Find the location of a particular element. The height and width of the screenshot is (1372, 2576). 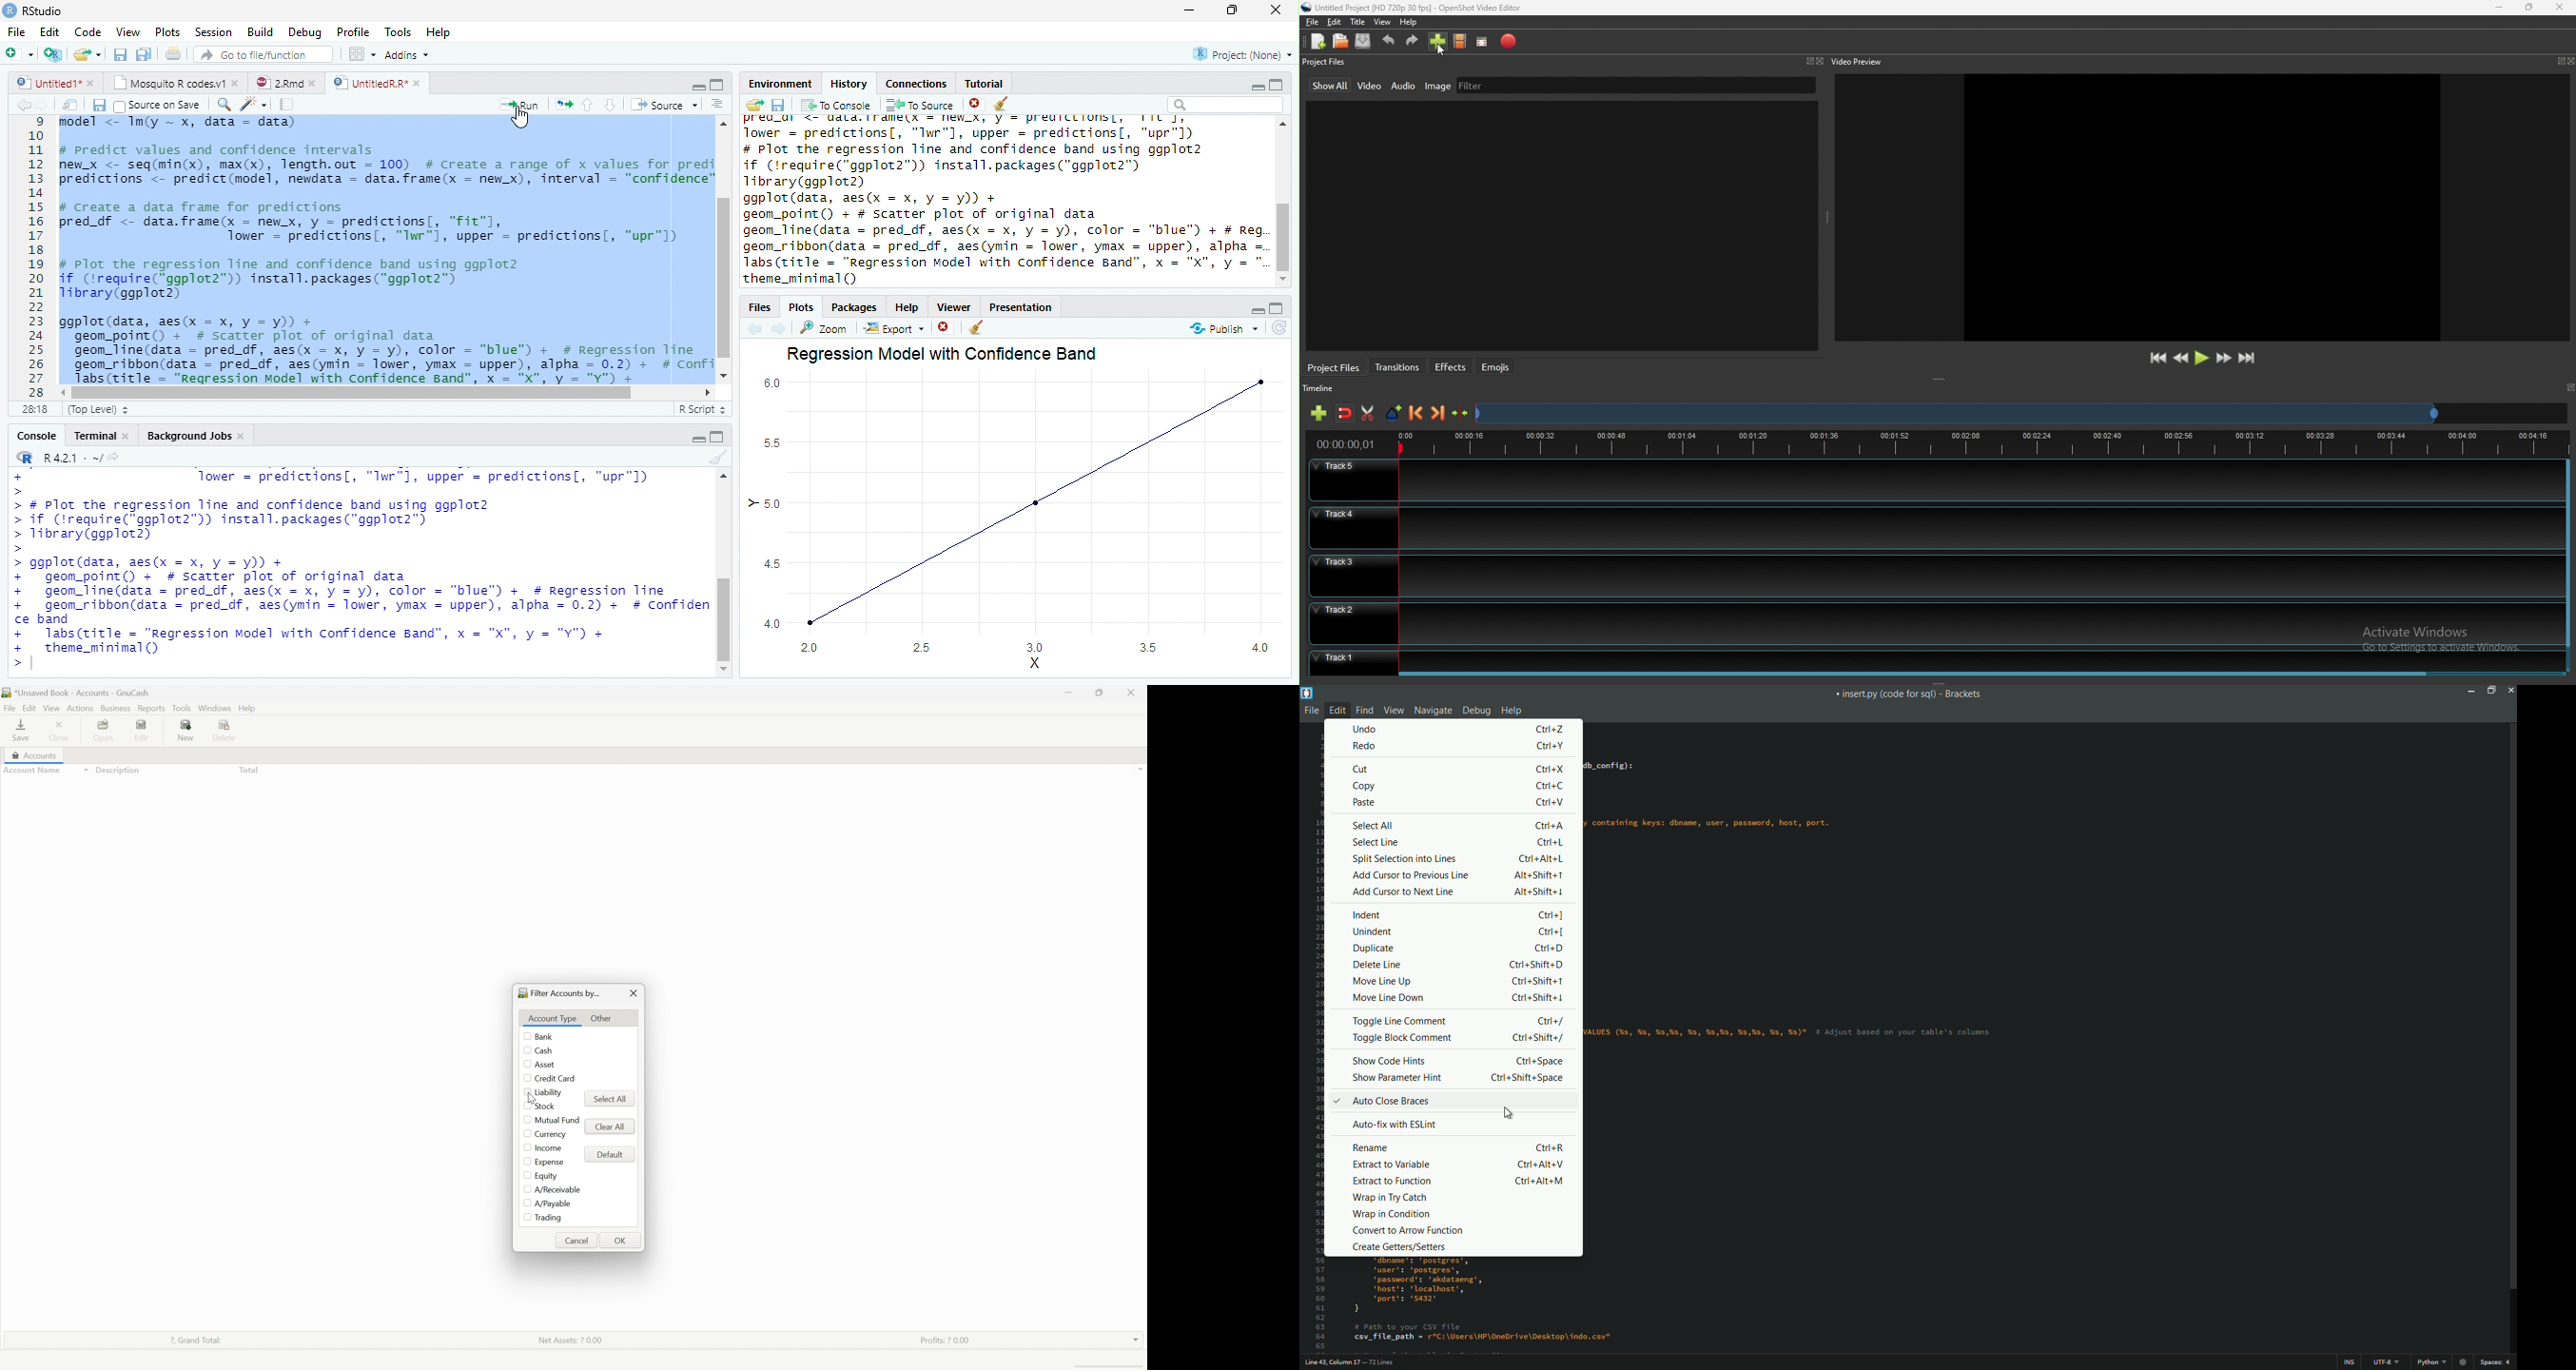

Tutorial is located at coordinates (985, 84).